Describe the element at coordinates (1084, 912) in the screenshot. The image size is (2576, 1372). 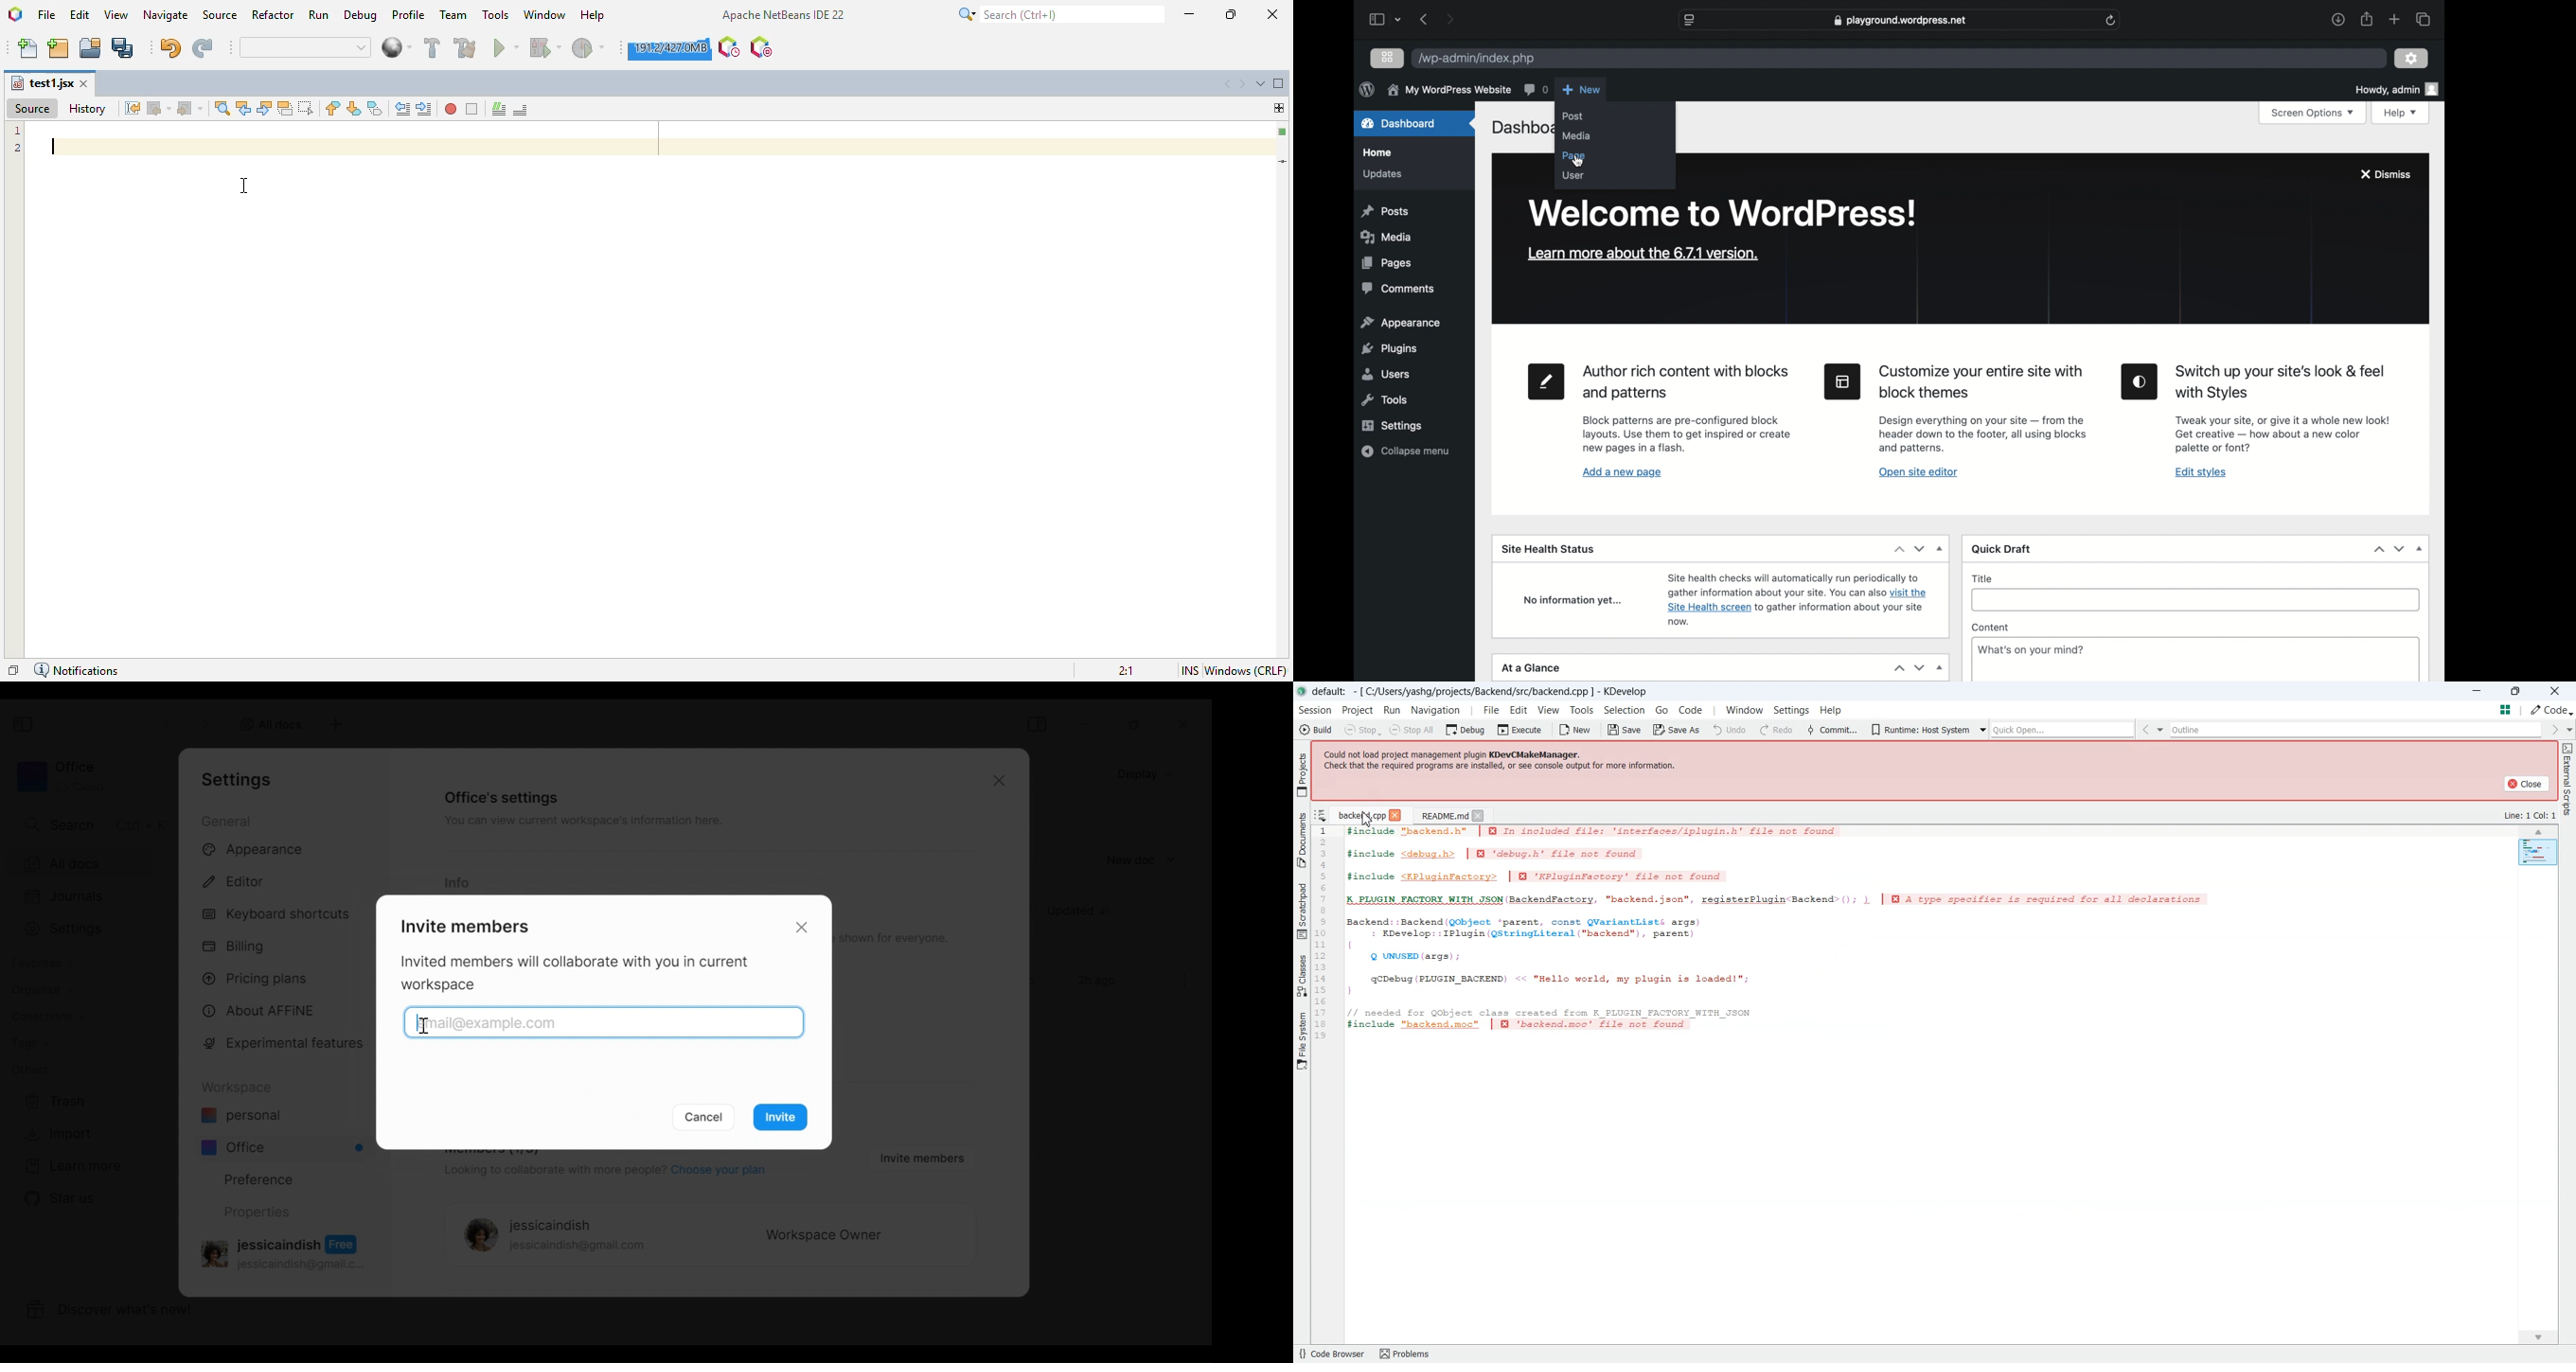
I see `Updated` at that location.